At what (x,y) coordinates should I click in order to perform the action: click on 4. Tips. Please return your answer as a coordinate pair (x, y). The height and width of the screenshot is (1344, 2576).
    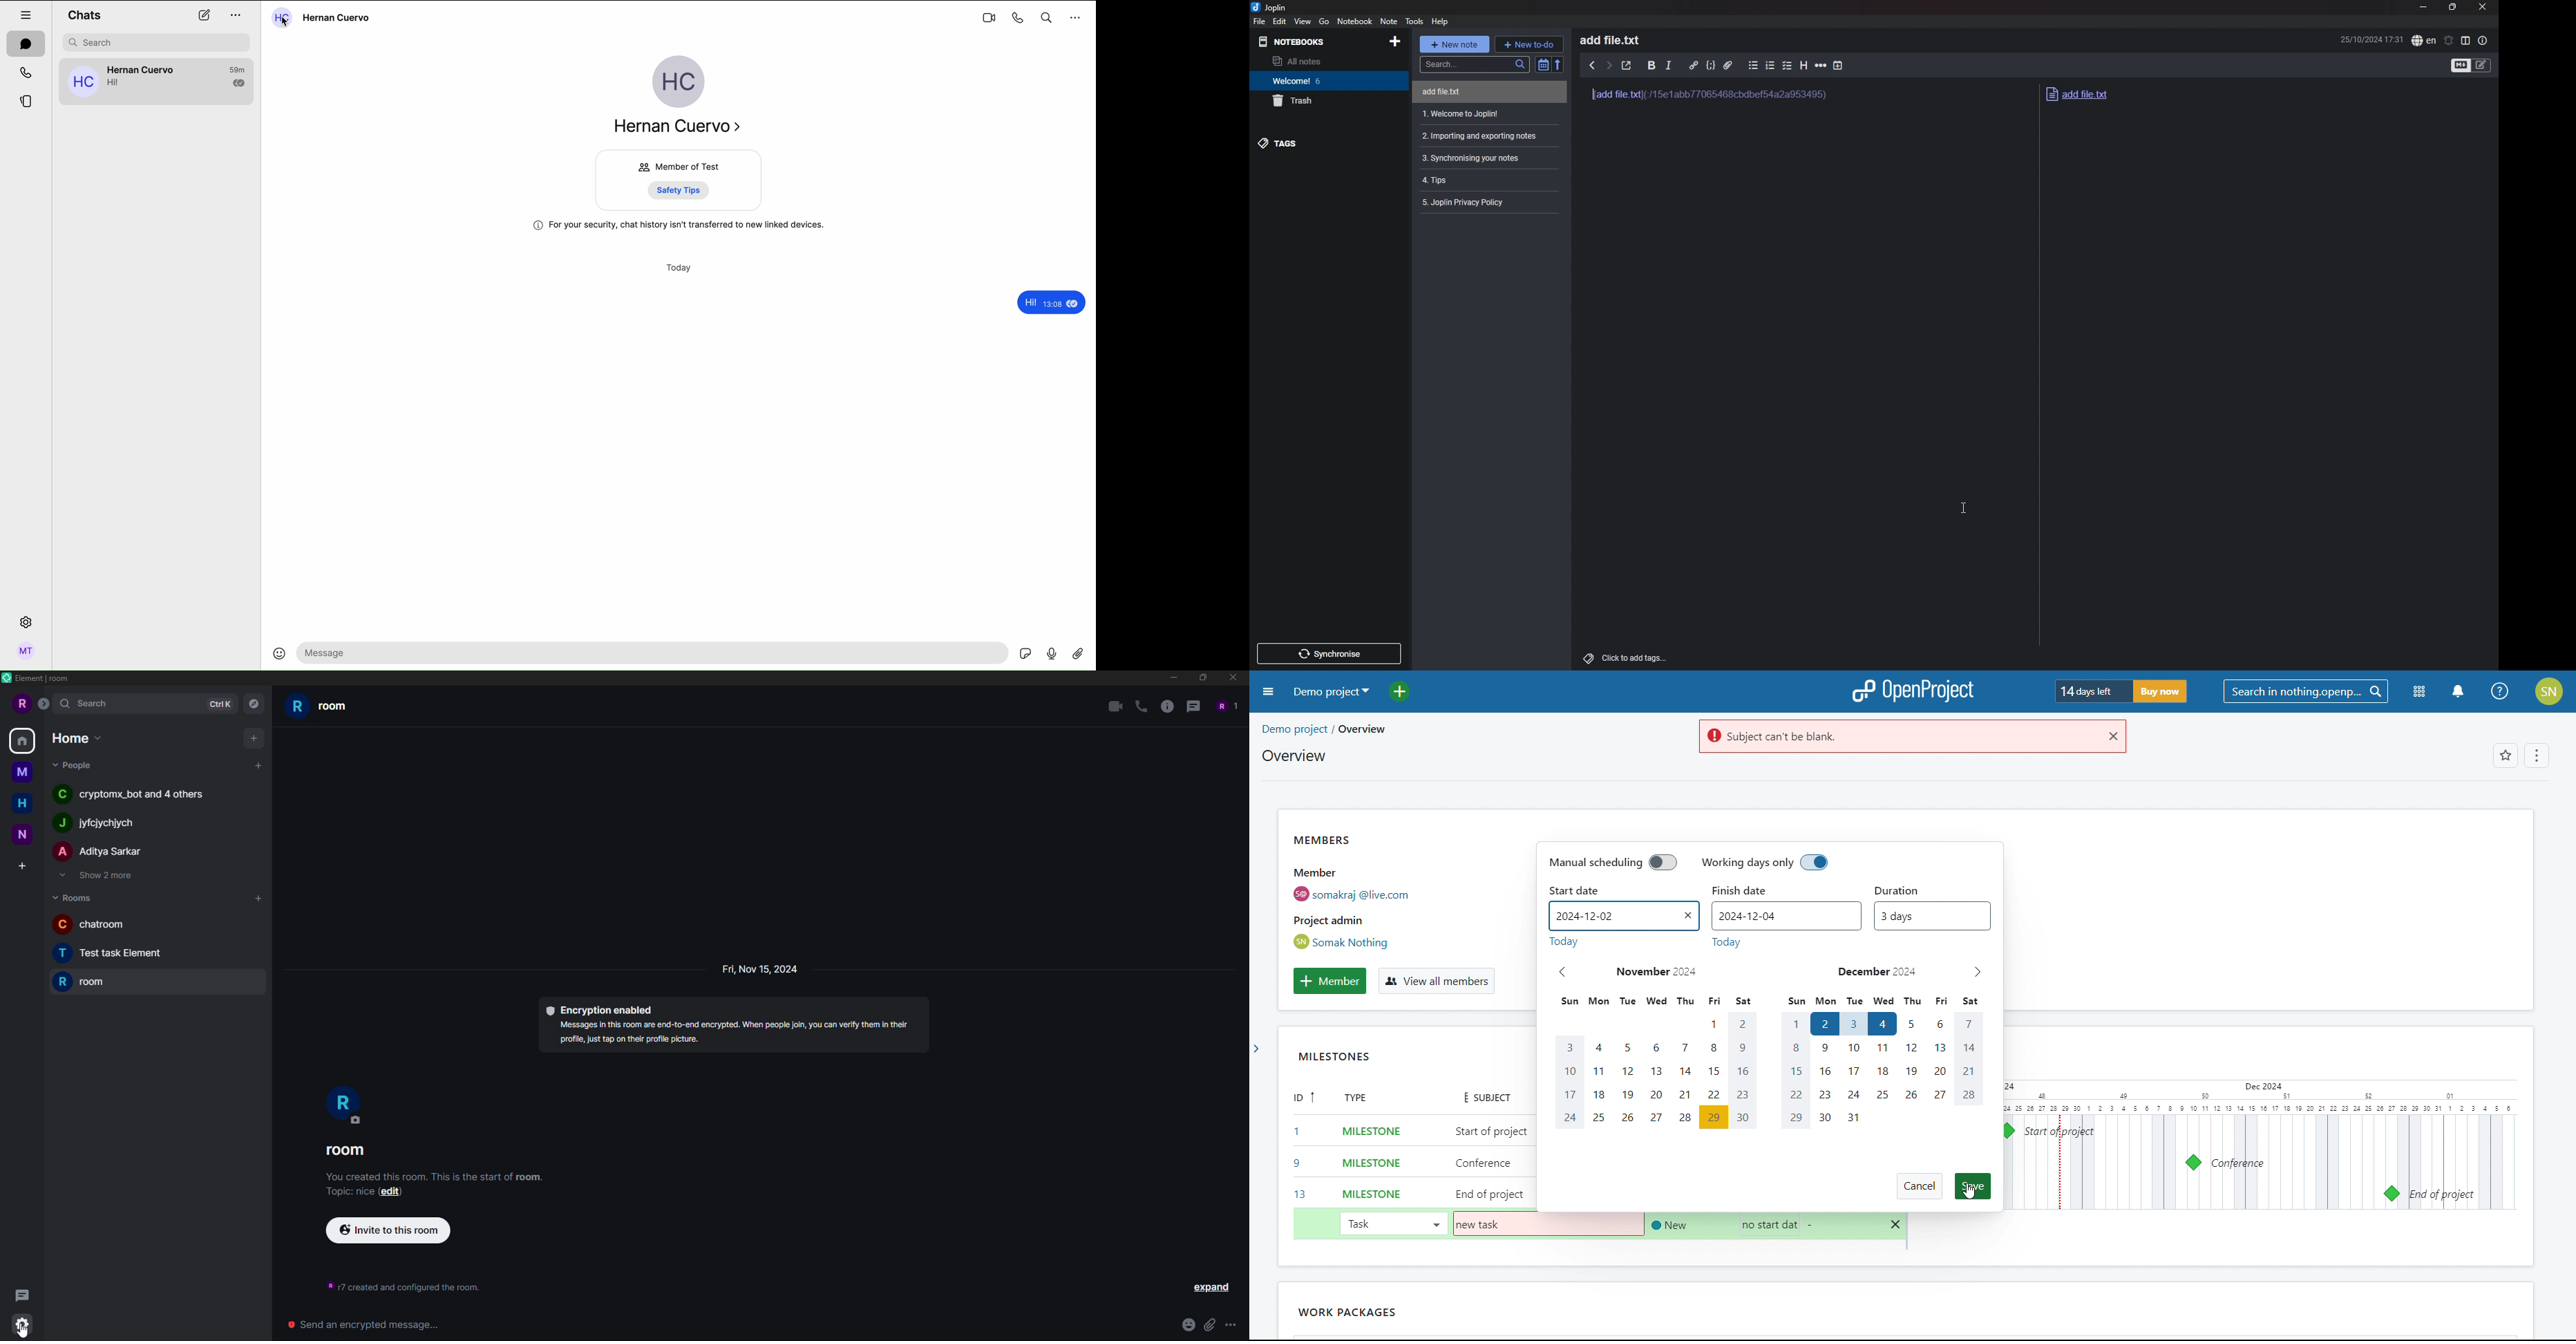
    Looking at the image, I should click on (1485, 179).